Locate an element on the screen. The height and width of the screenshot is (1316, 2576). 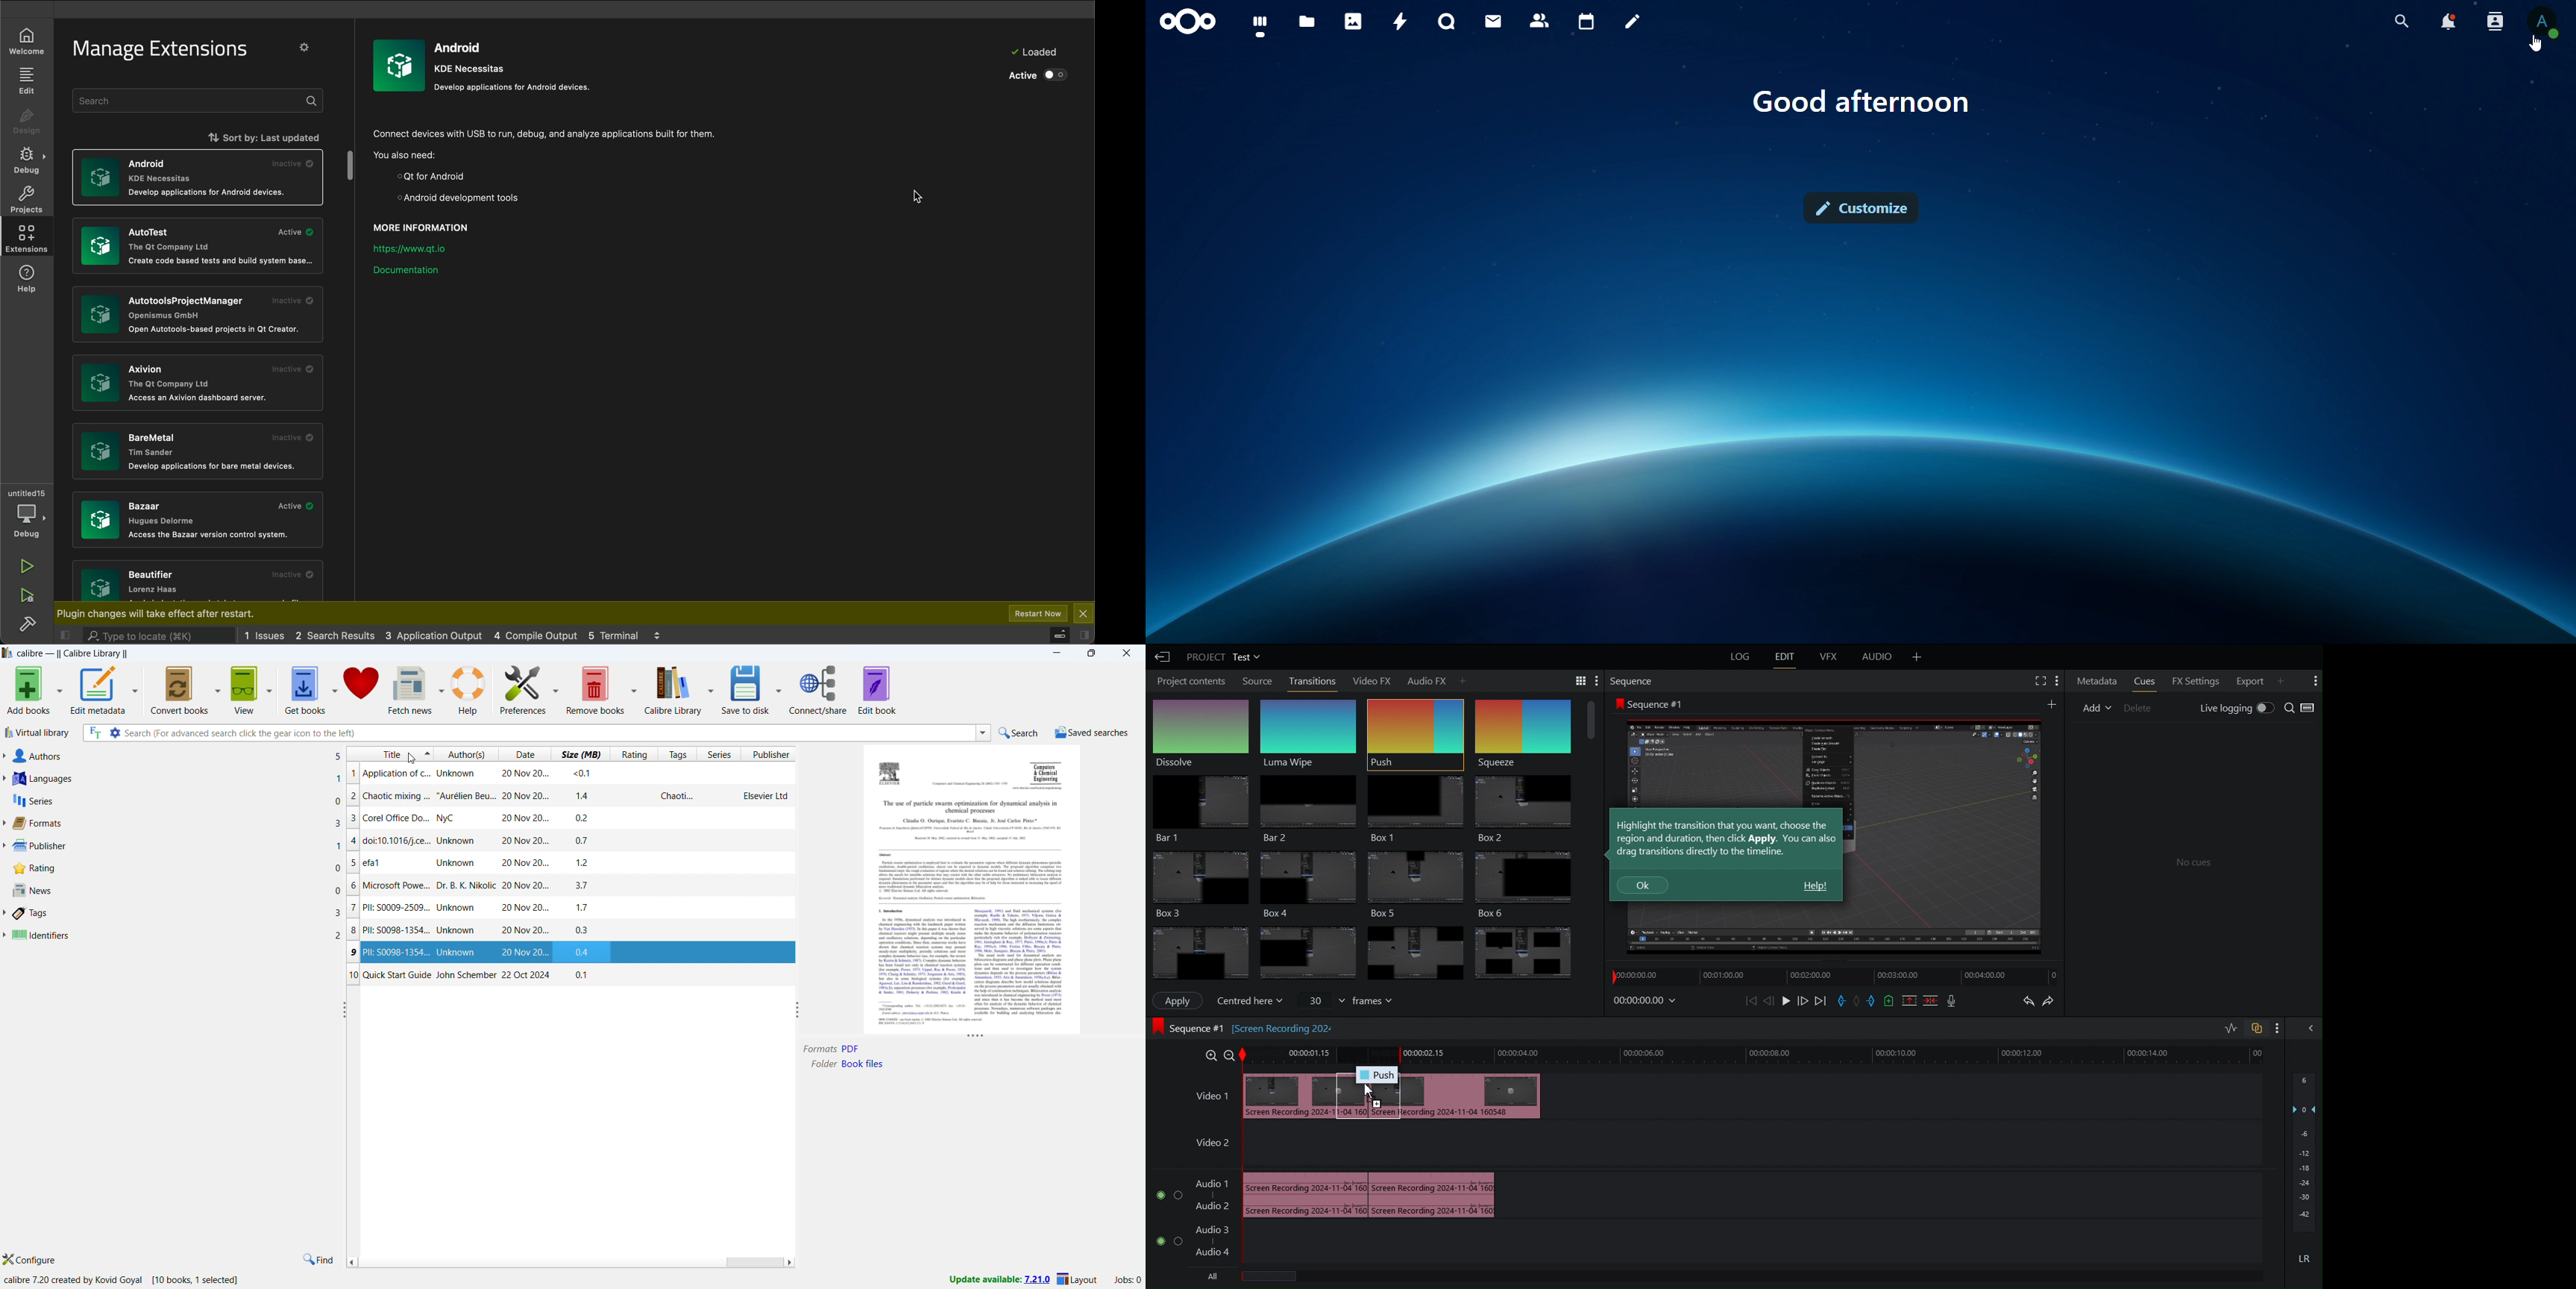
cancel is located at coordinates (1083, 612).